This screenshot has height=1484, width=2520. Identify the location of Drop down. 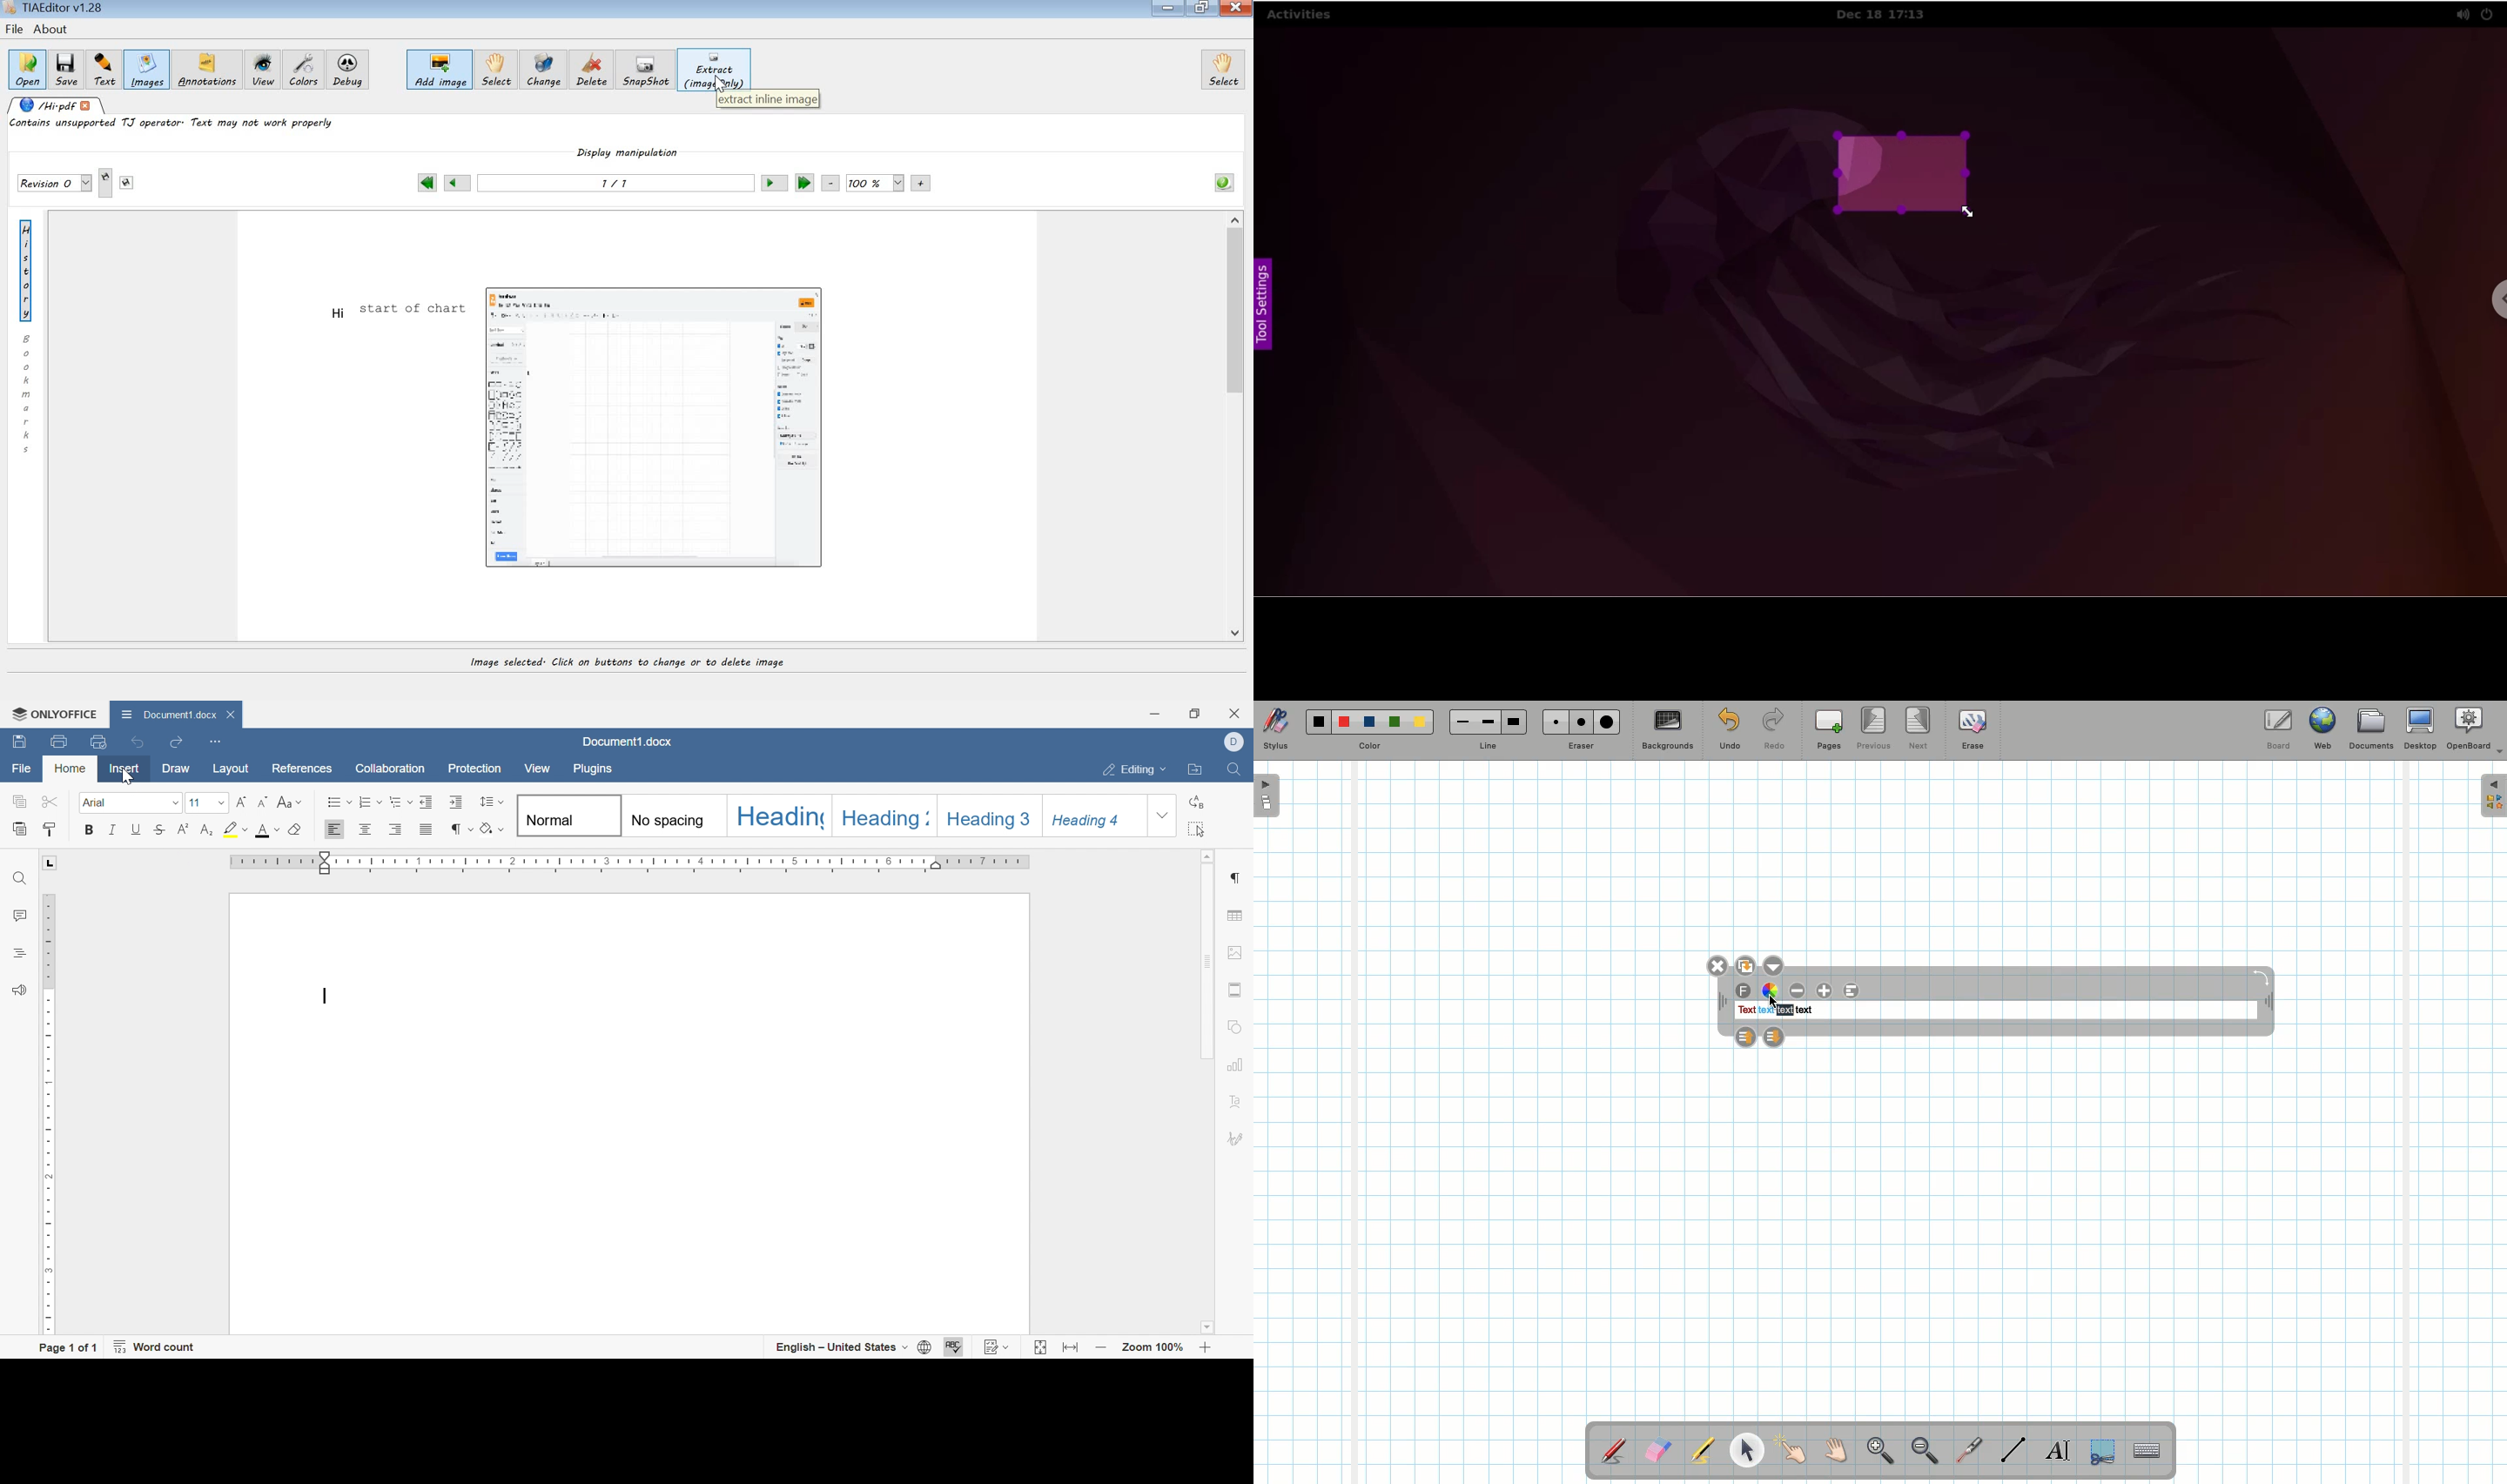
(1161, 818).